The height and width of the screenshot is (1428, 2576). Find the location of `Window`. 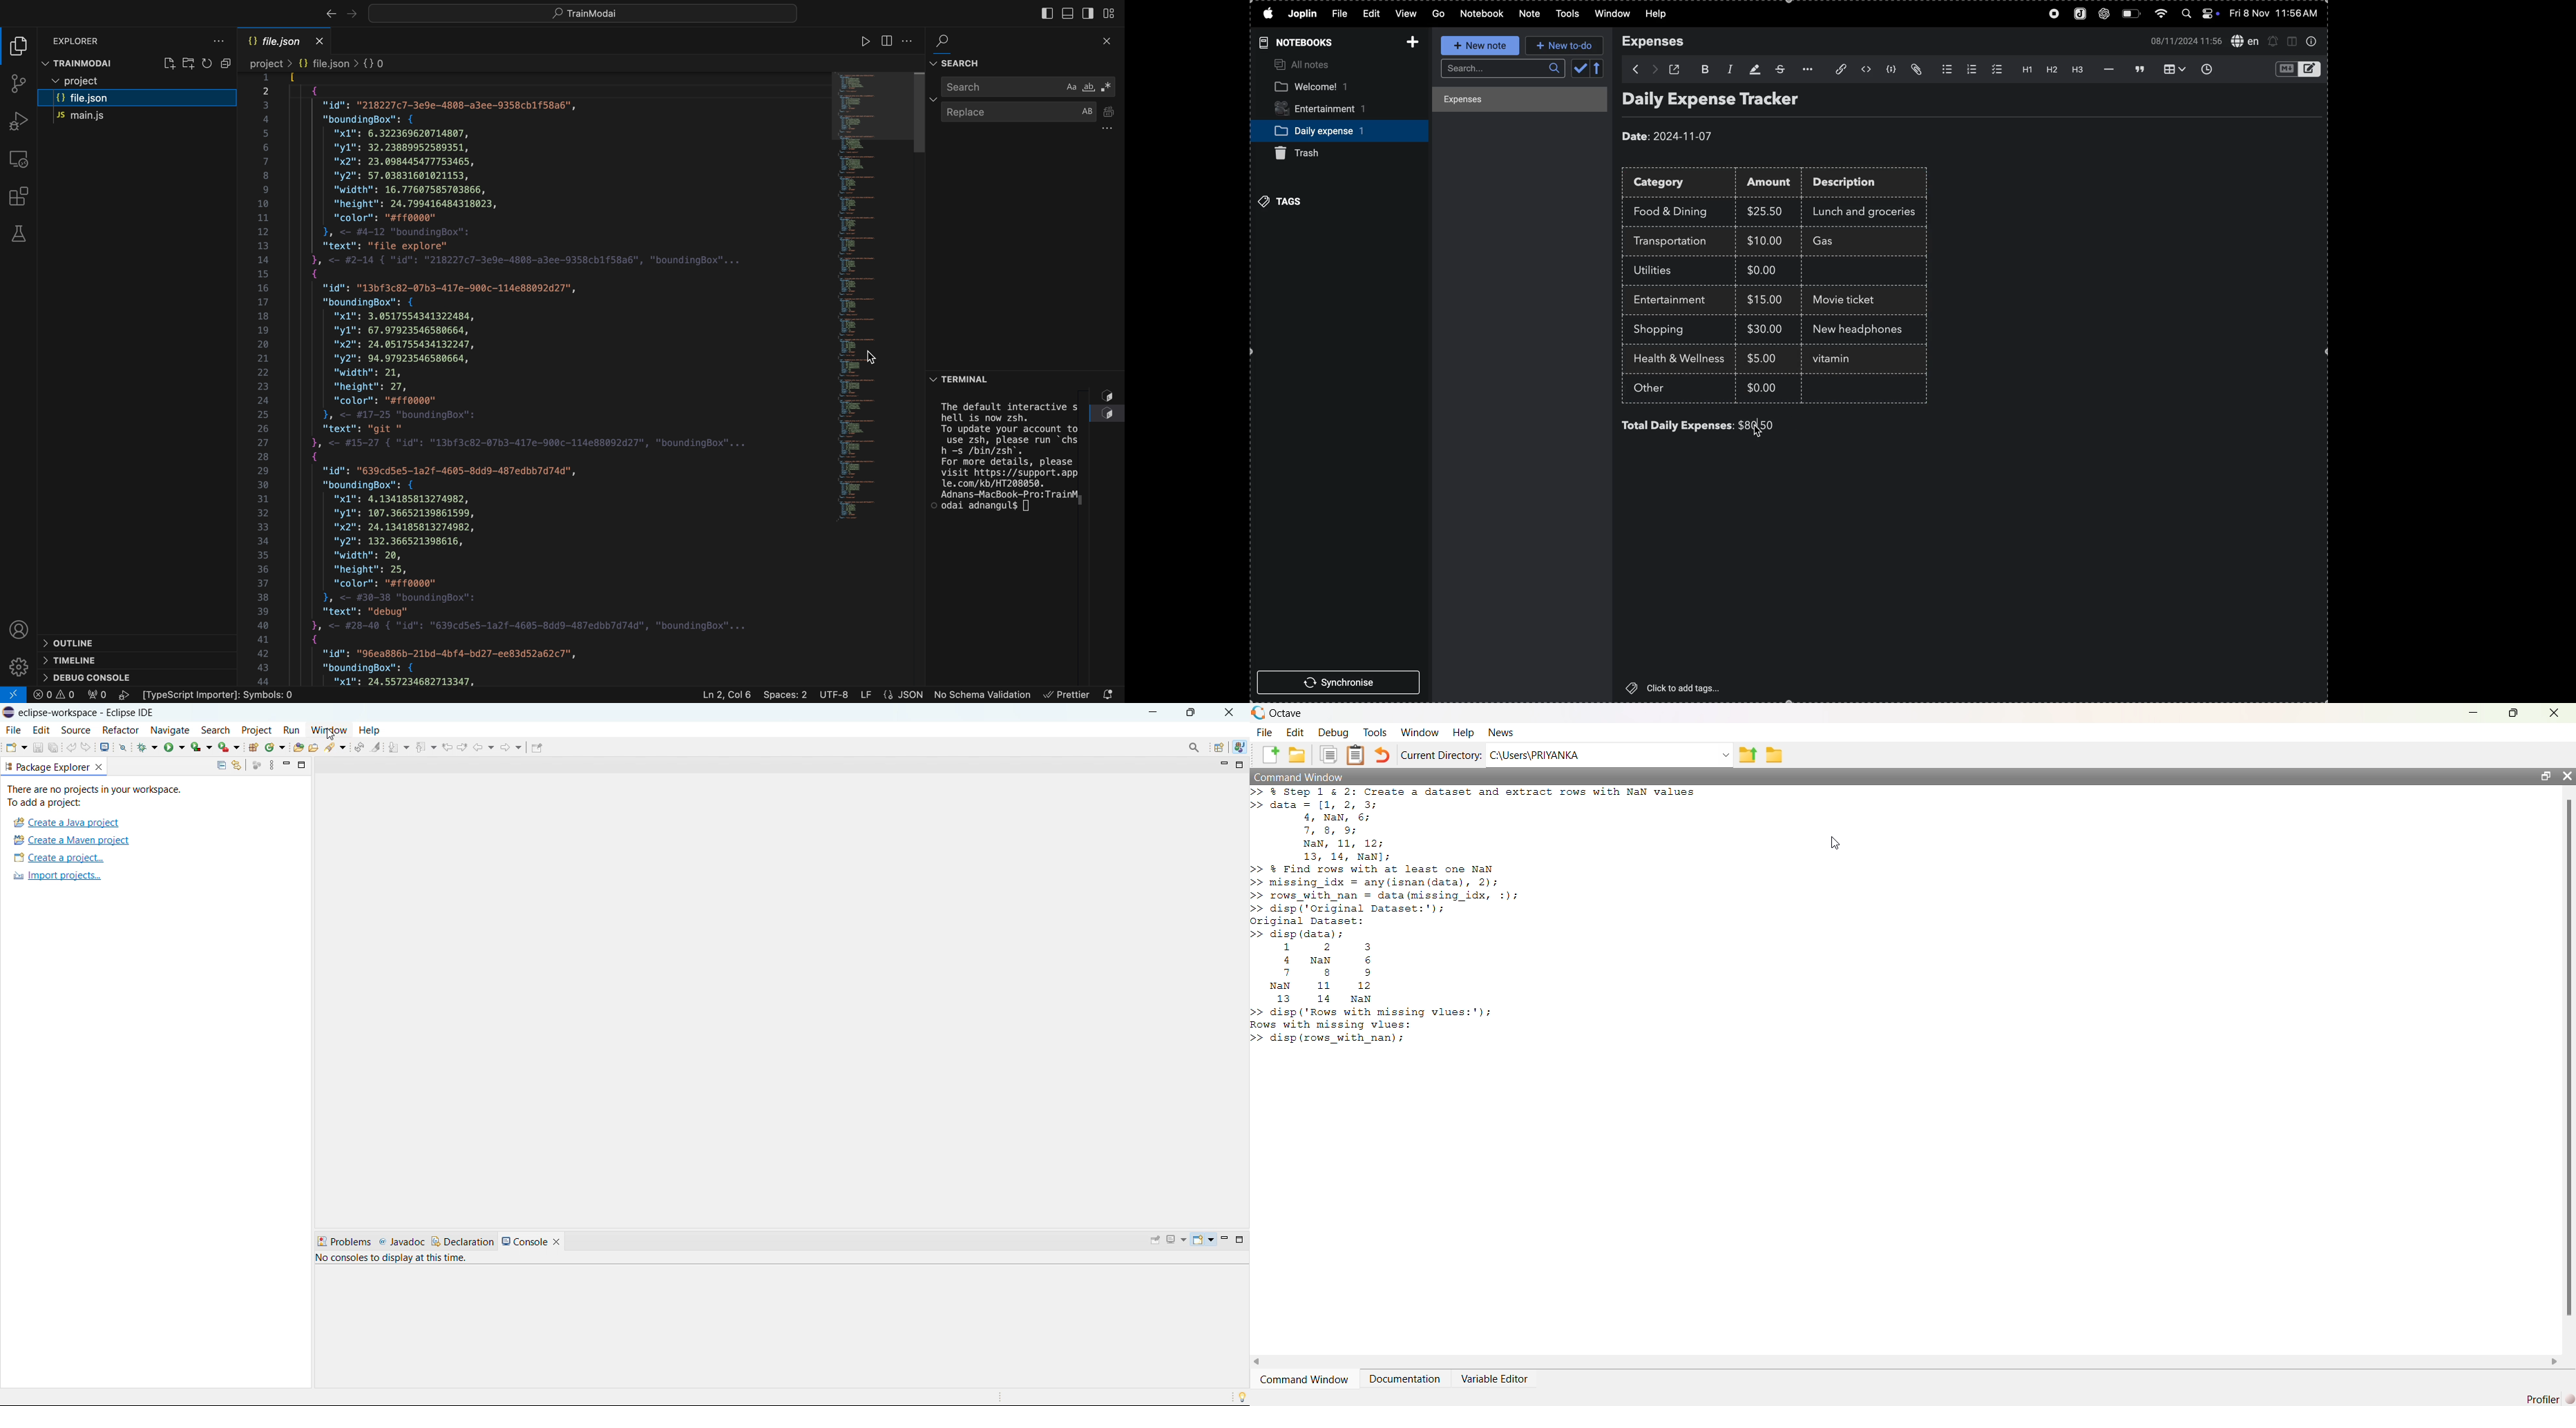

Window is located at coordinates (1421, 733).